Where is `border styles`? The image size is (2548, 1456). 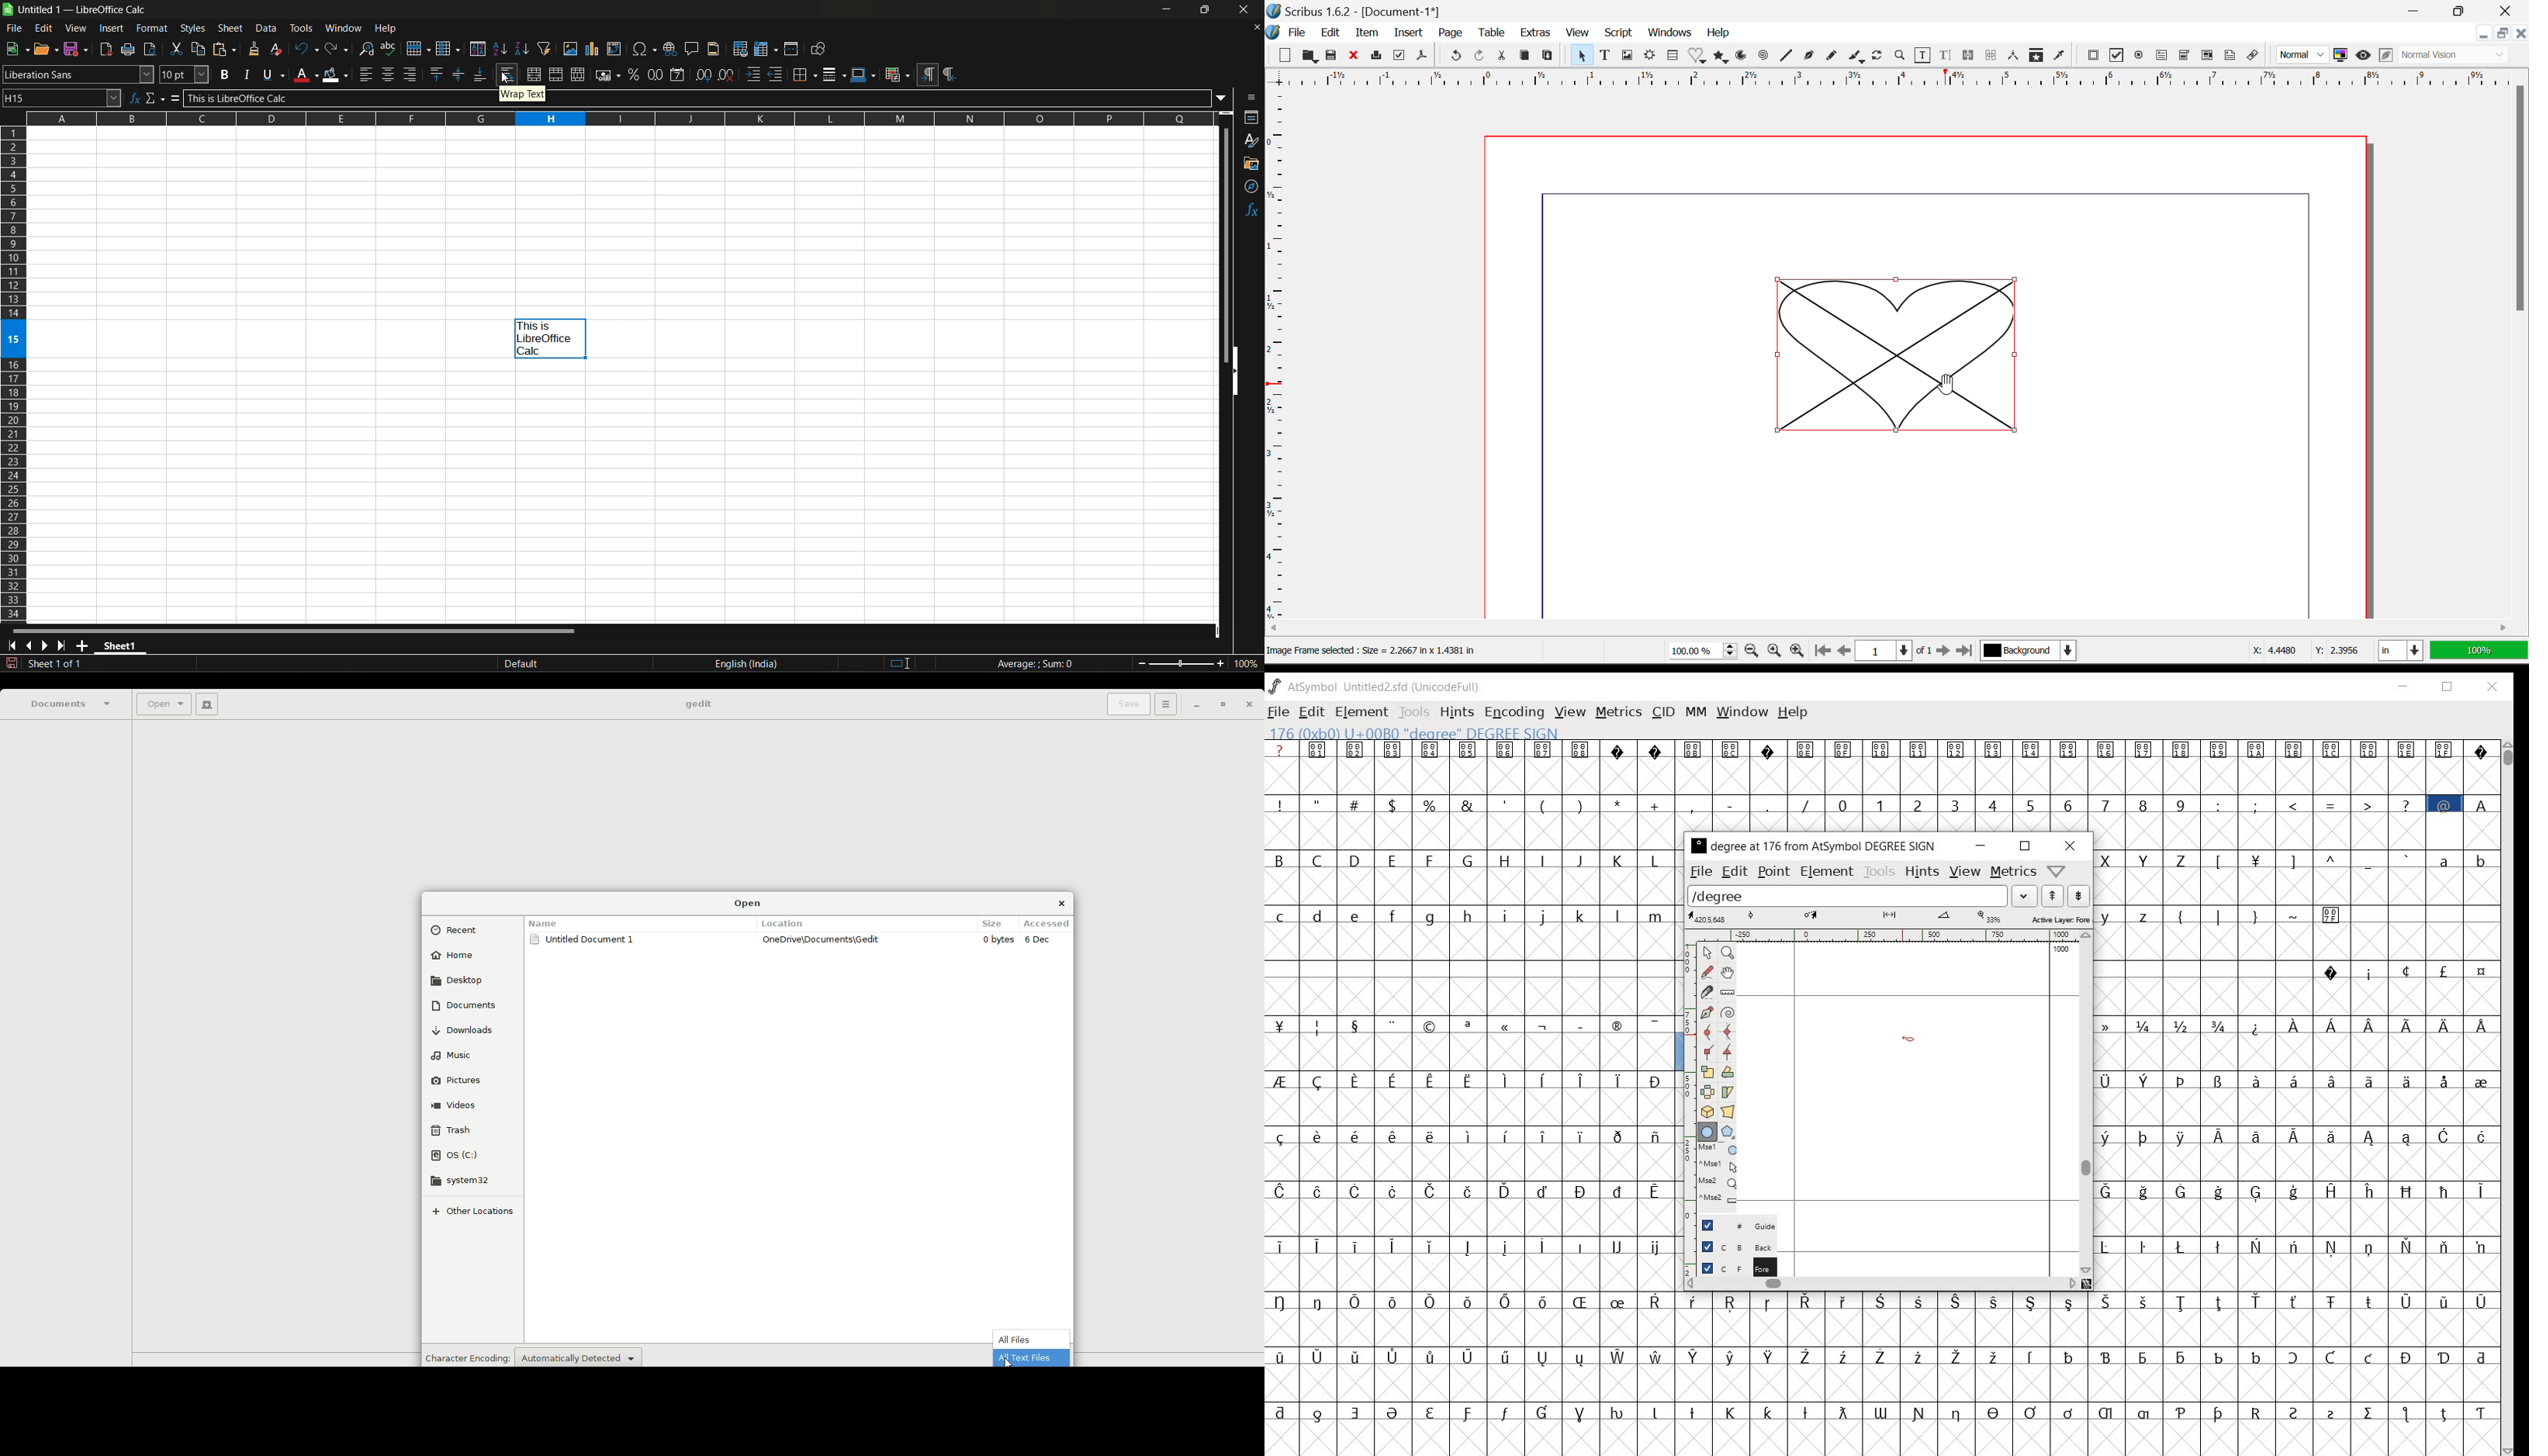
border styles is located at coordinates (834, 74).